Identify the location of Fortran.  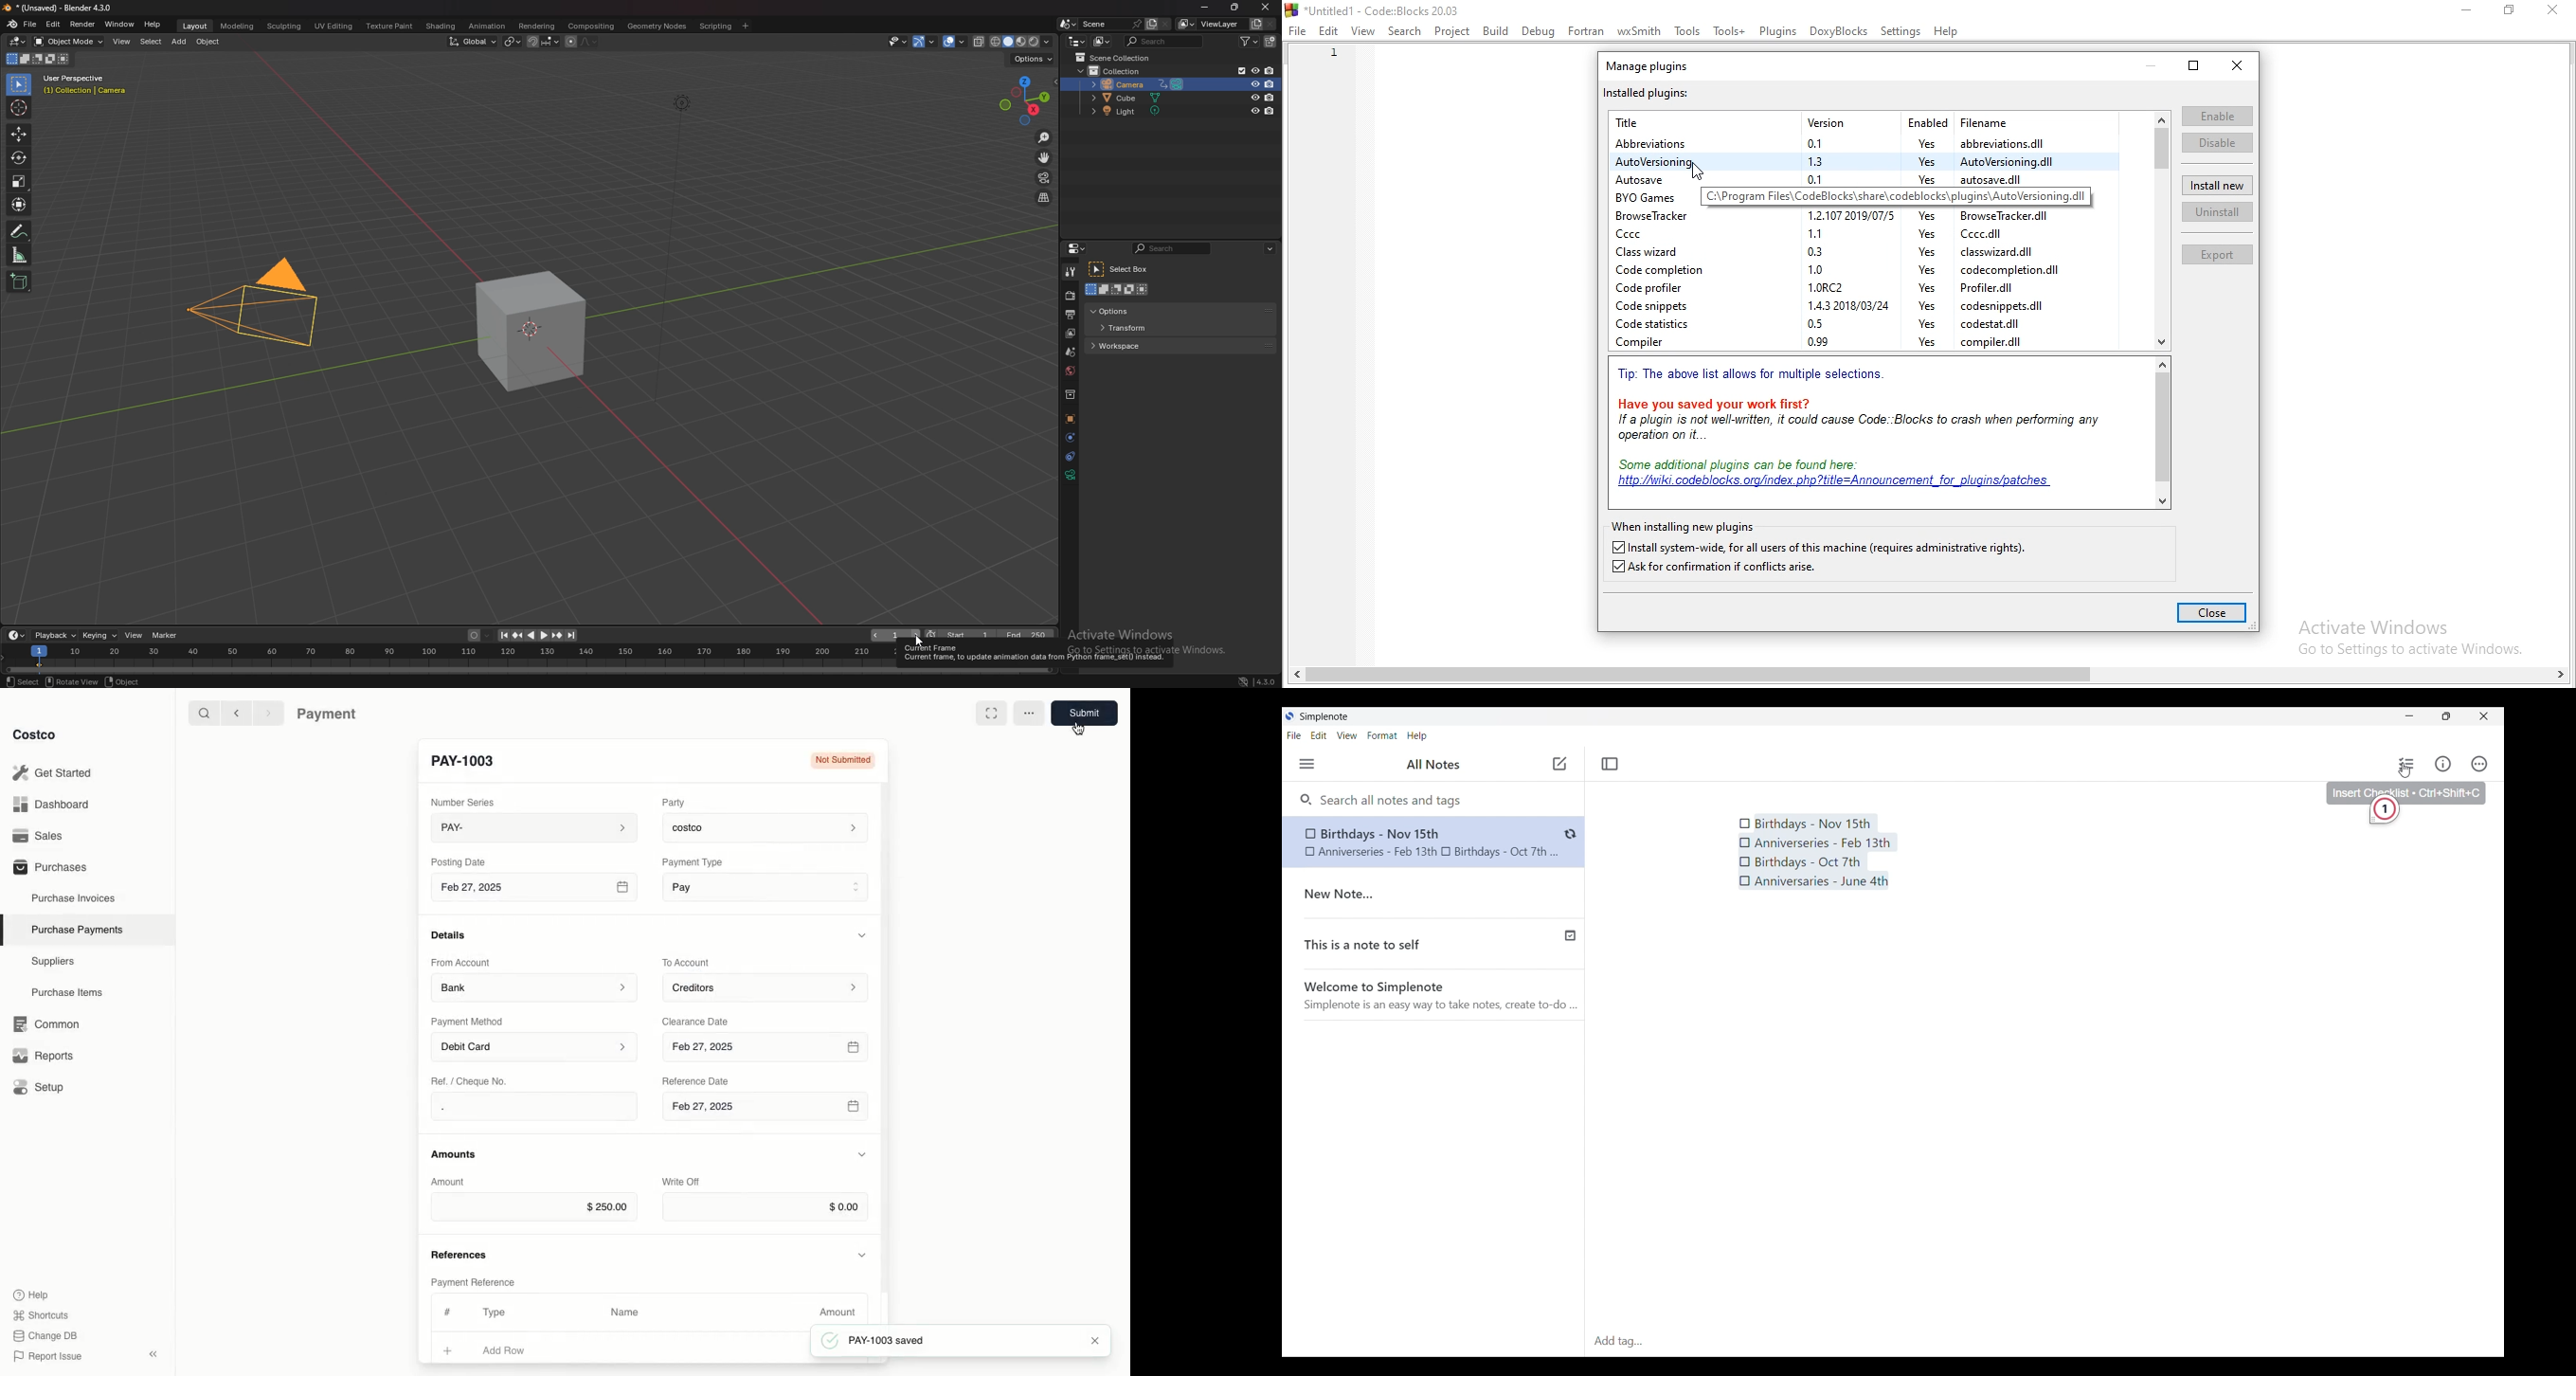
(1586, 32).